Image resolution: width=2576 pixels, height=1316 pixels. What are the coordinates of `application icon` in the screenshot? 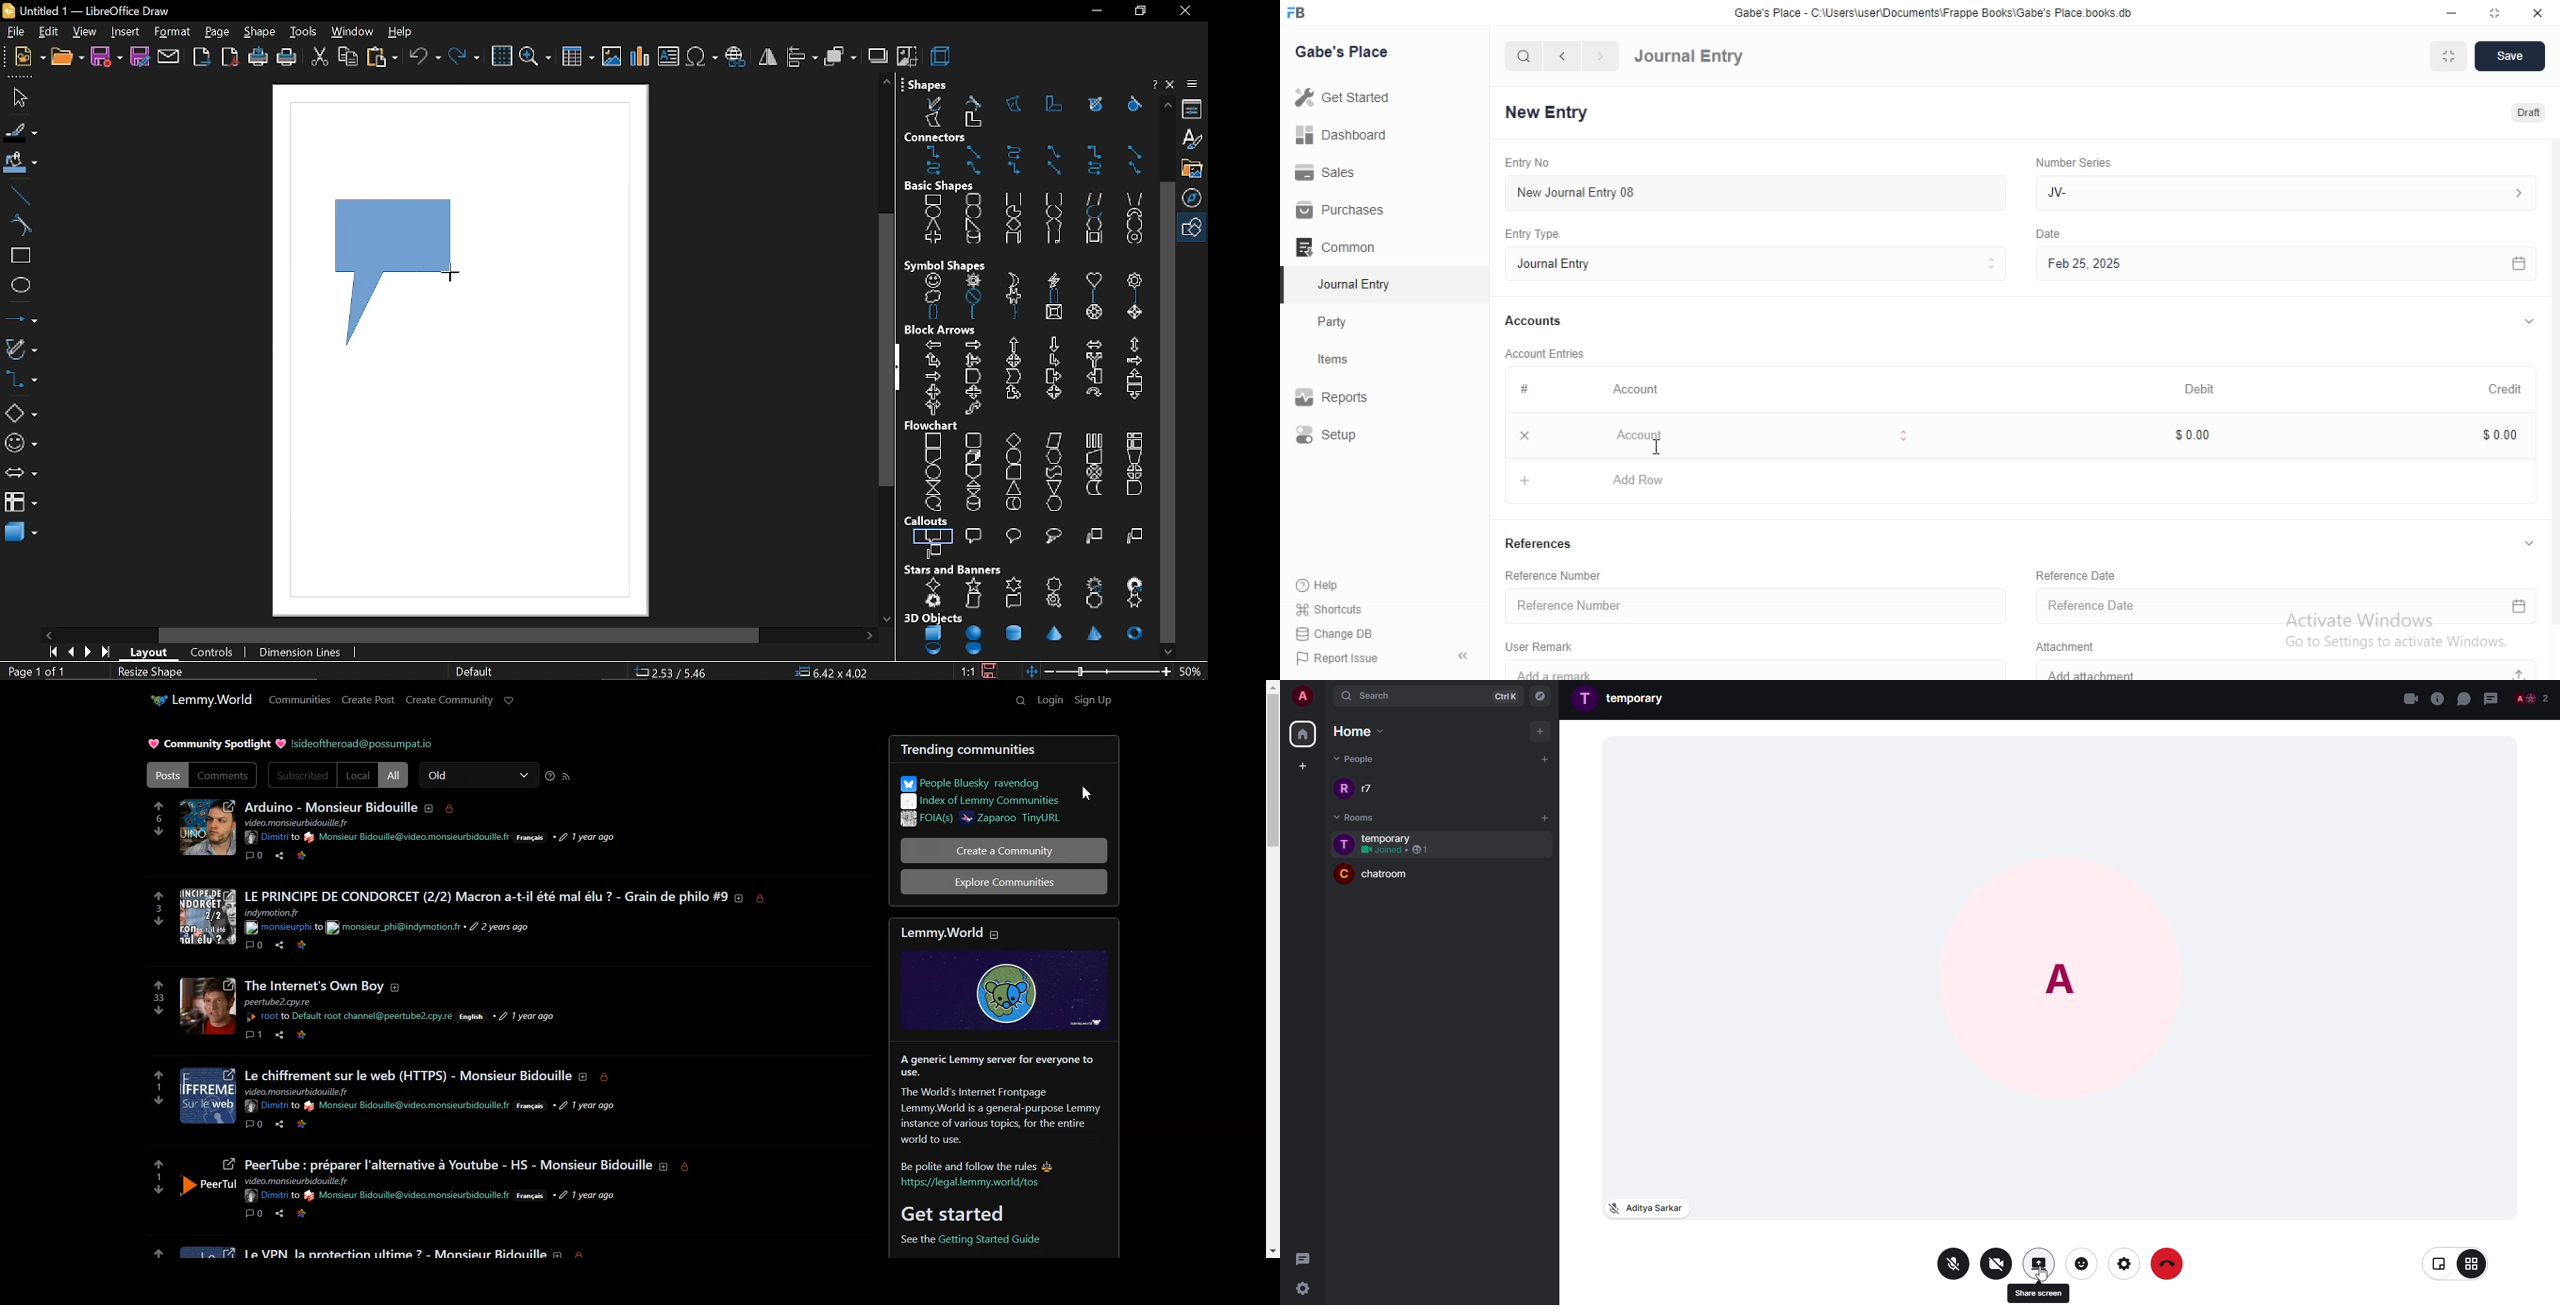 It's located at (155, 700).